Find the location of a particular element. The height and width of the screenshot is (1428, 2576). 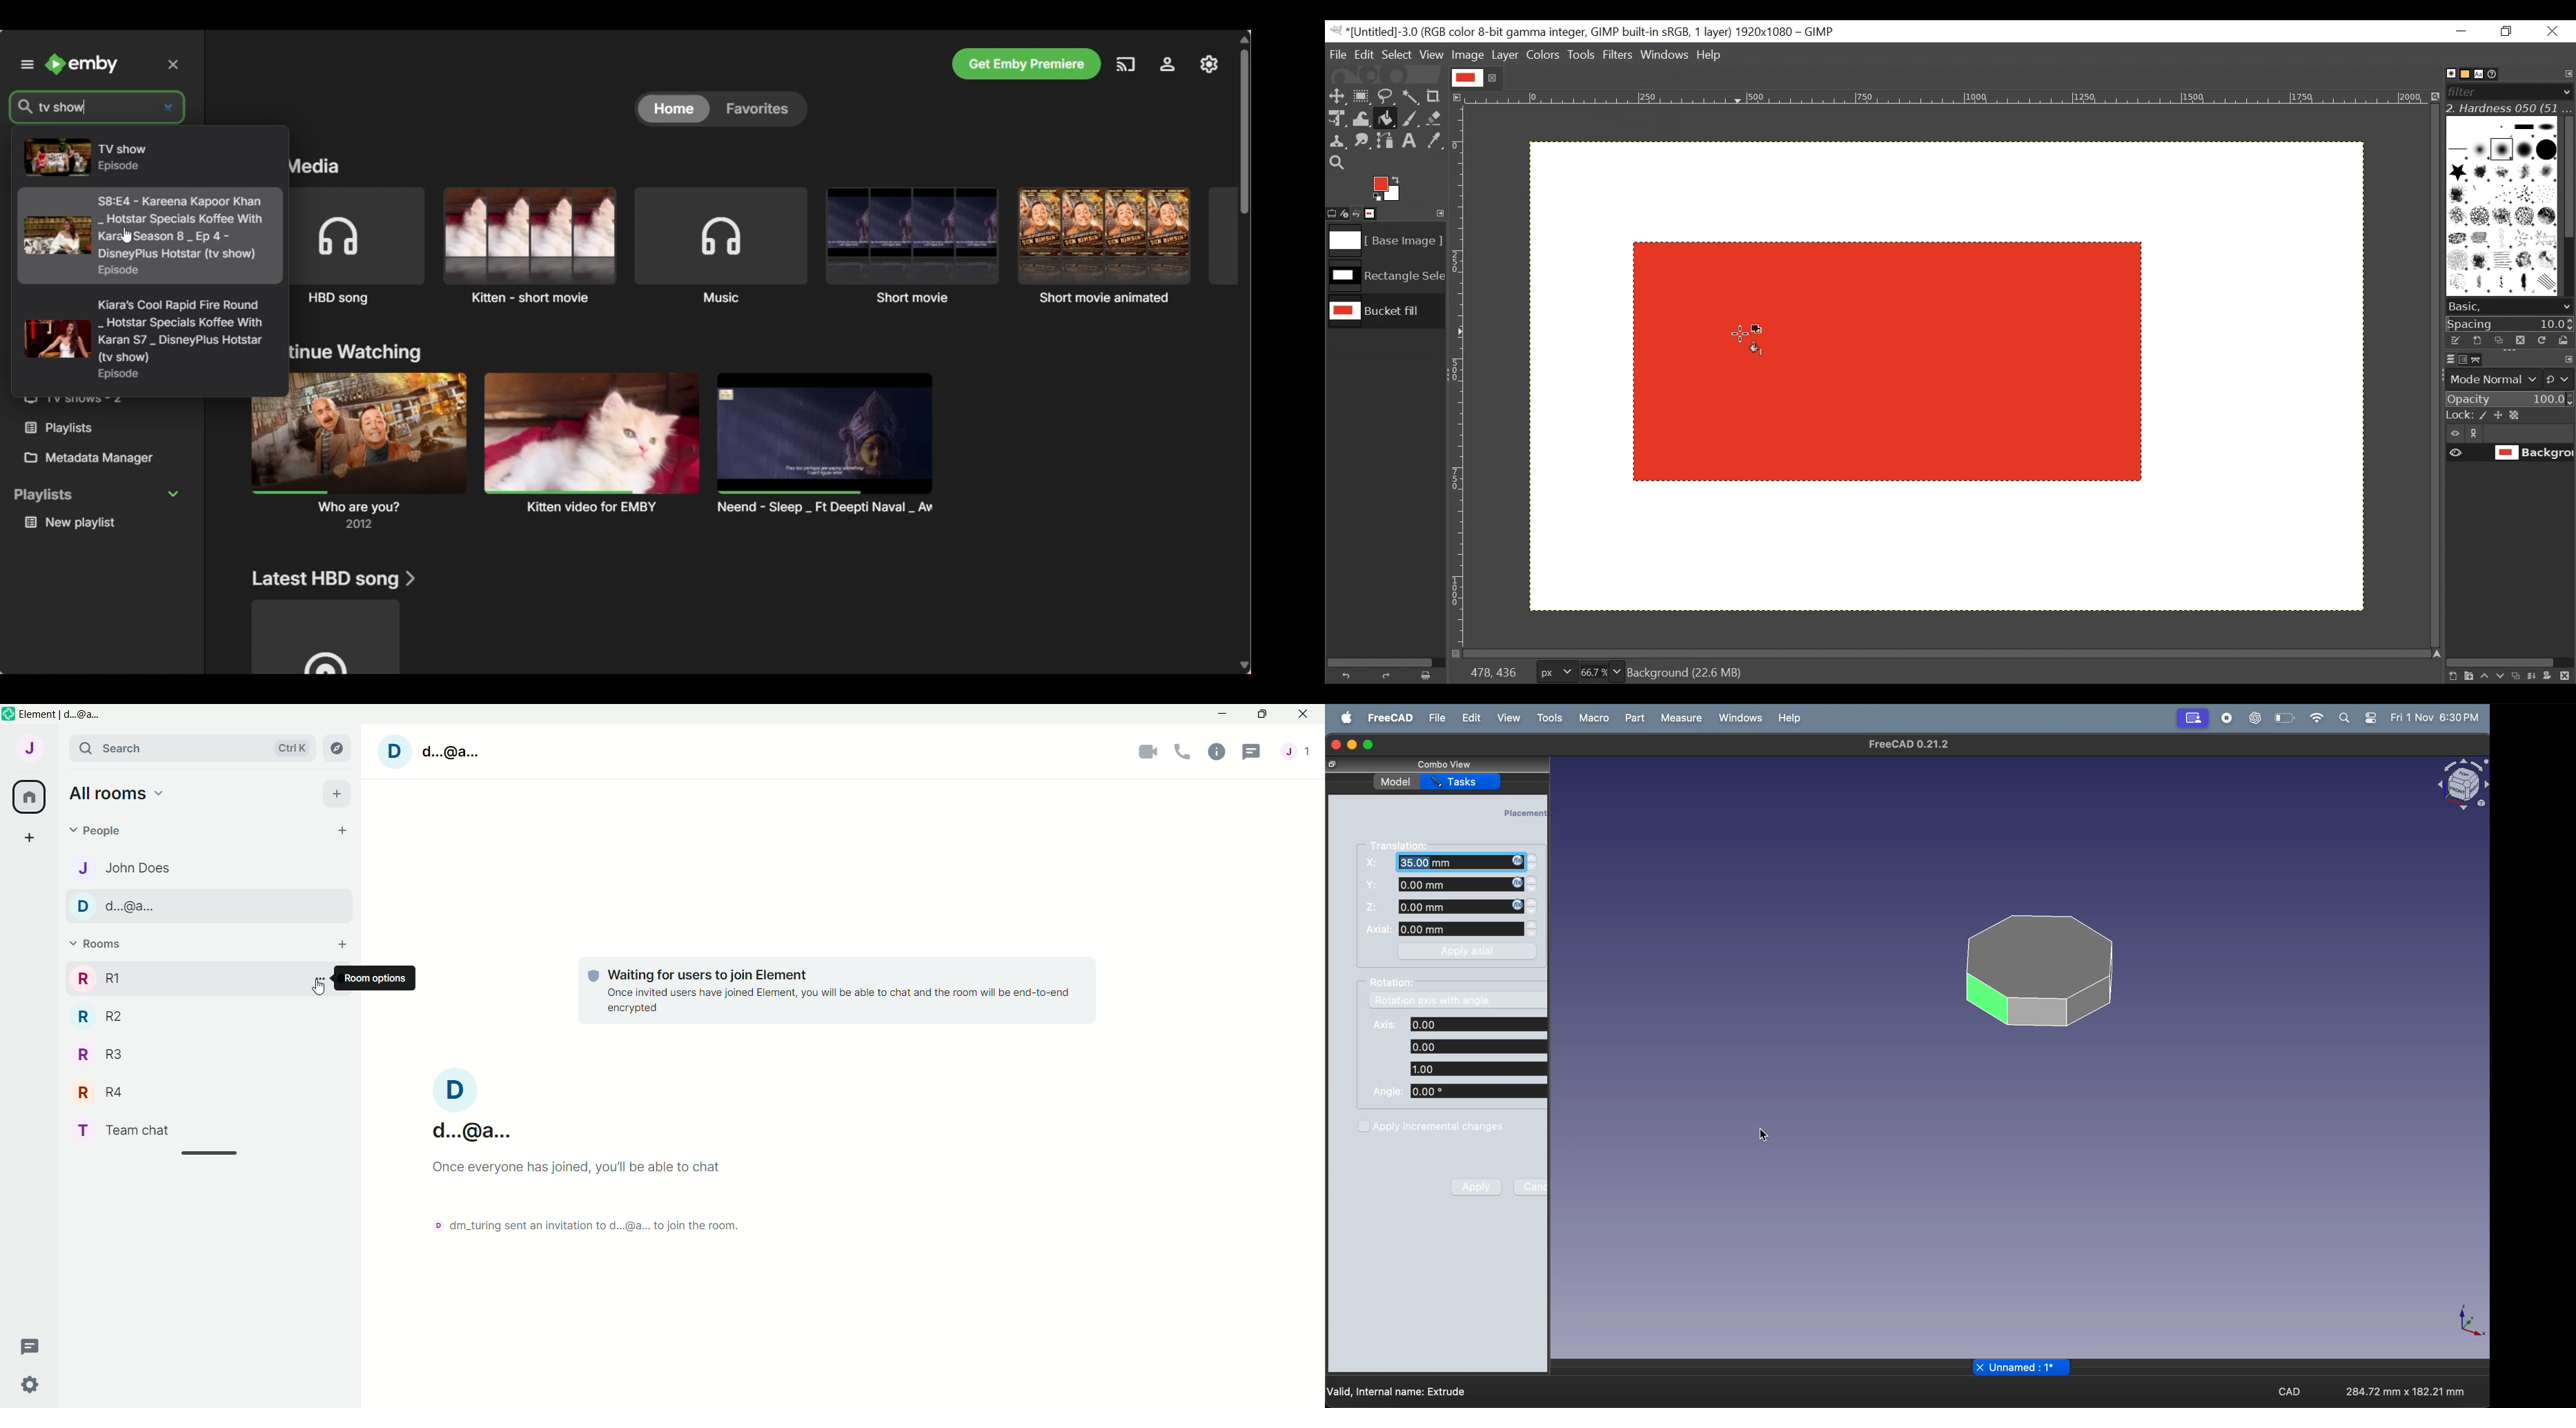

All rooms  is located at coordinates (128, 796).